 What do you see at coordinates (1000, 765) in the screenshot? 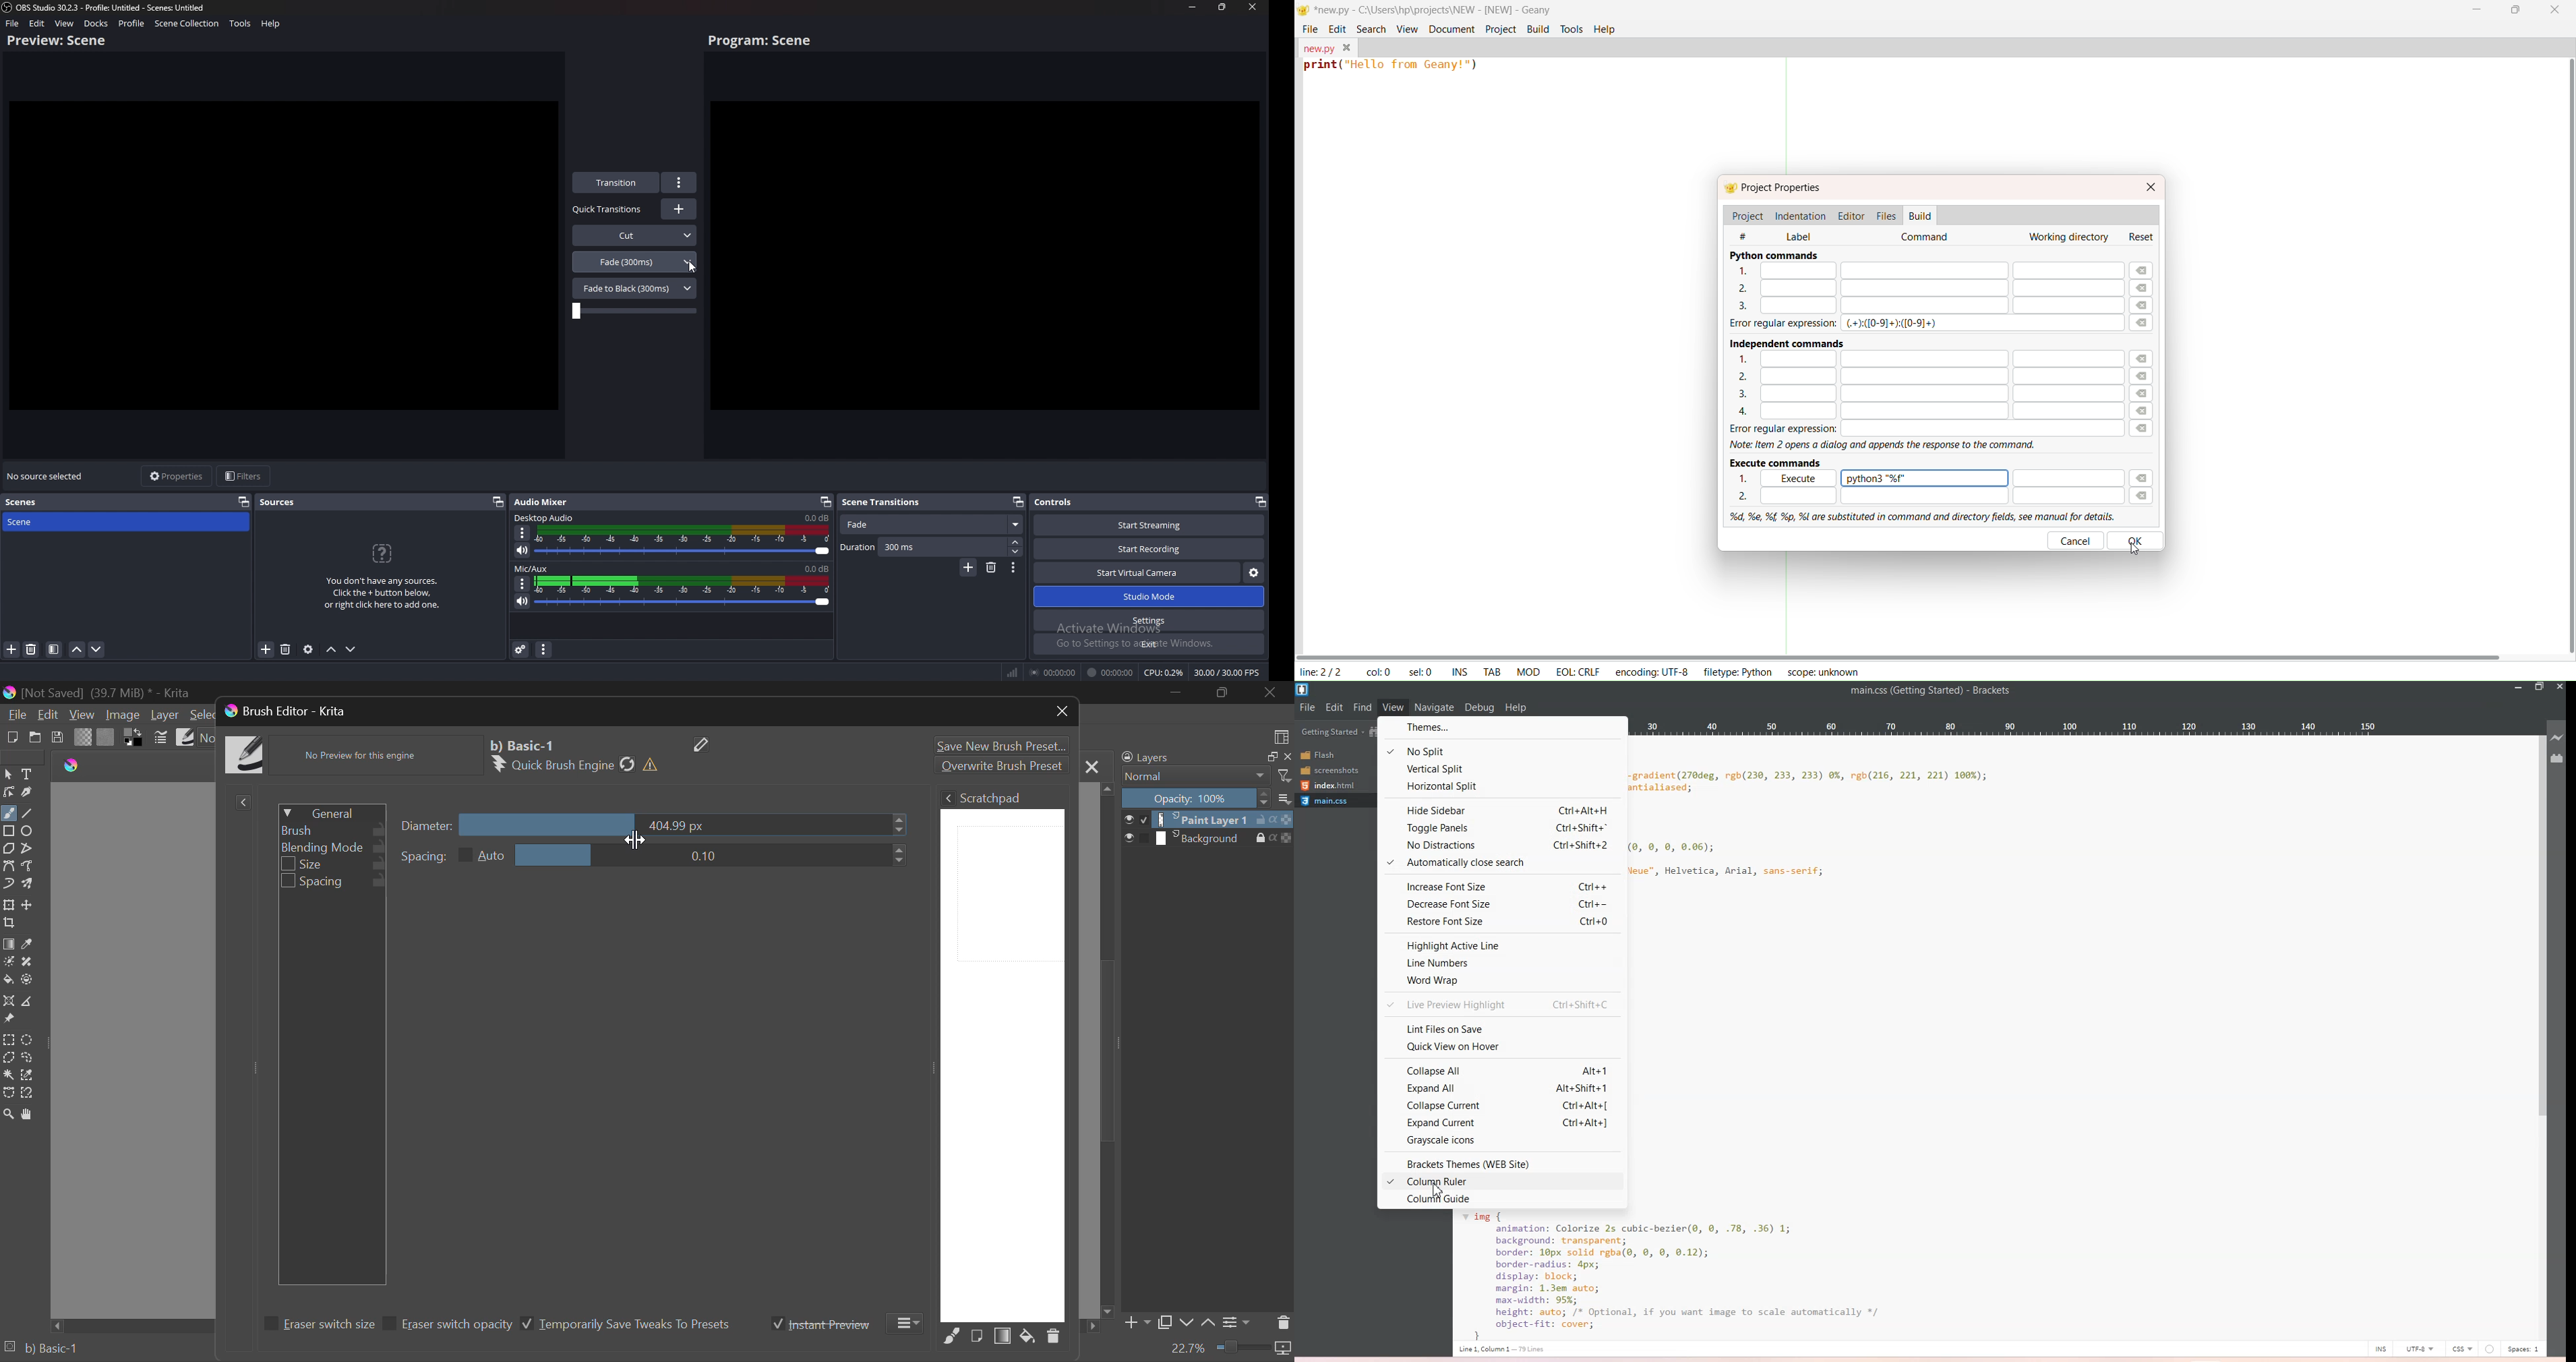
I see `Overwrite Brush Preset` at bounding box center [1000, 765].